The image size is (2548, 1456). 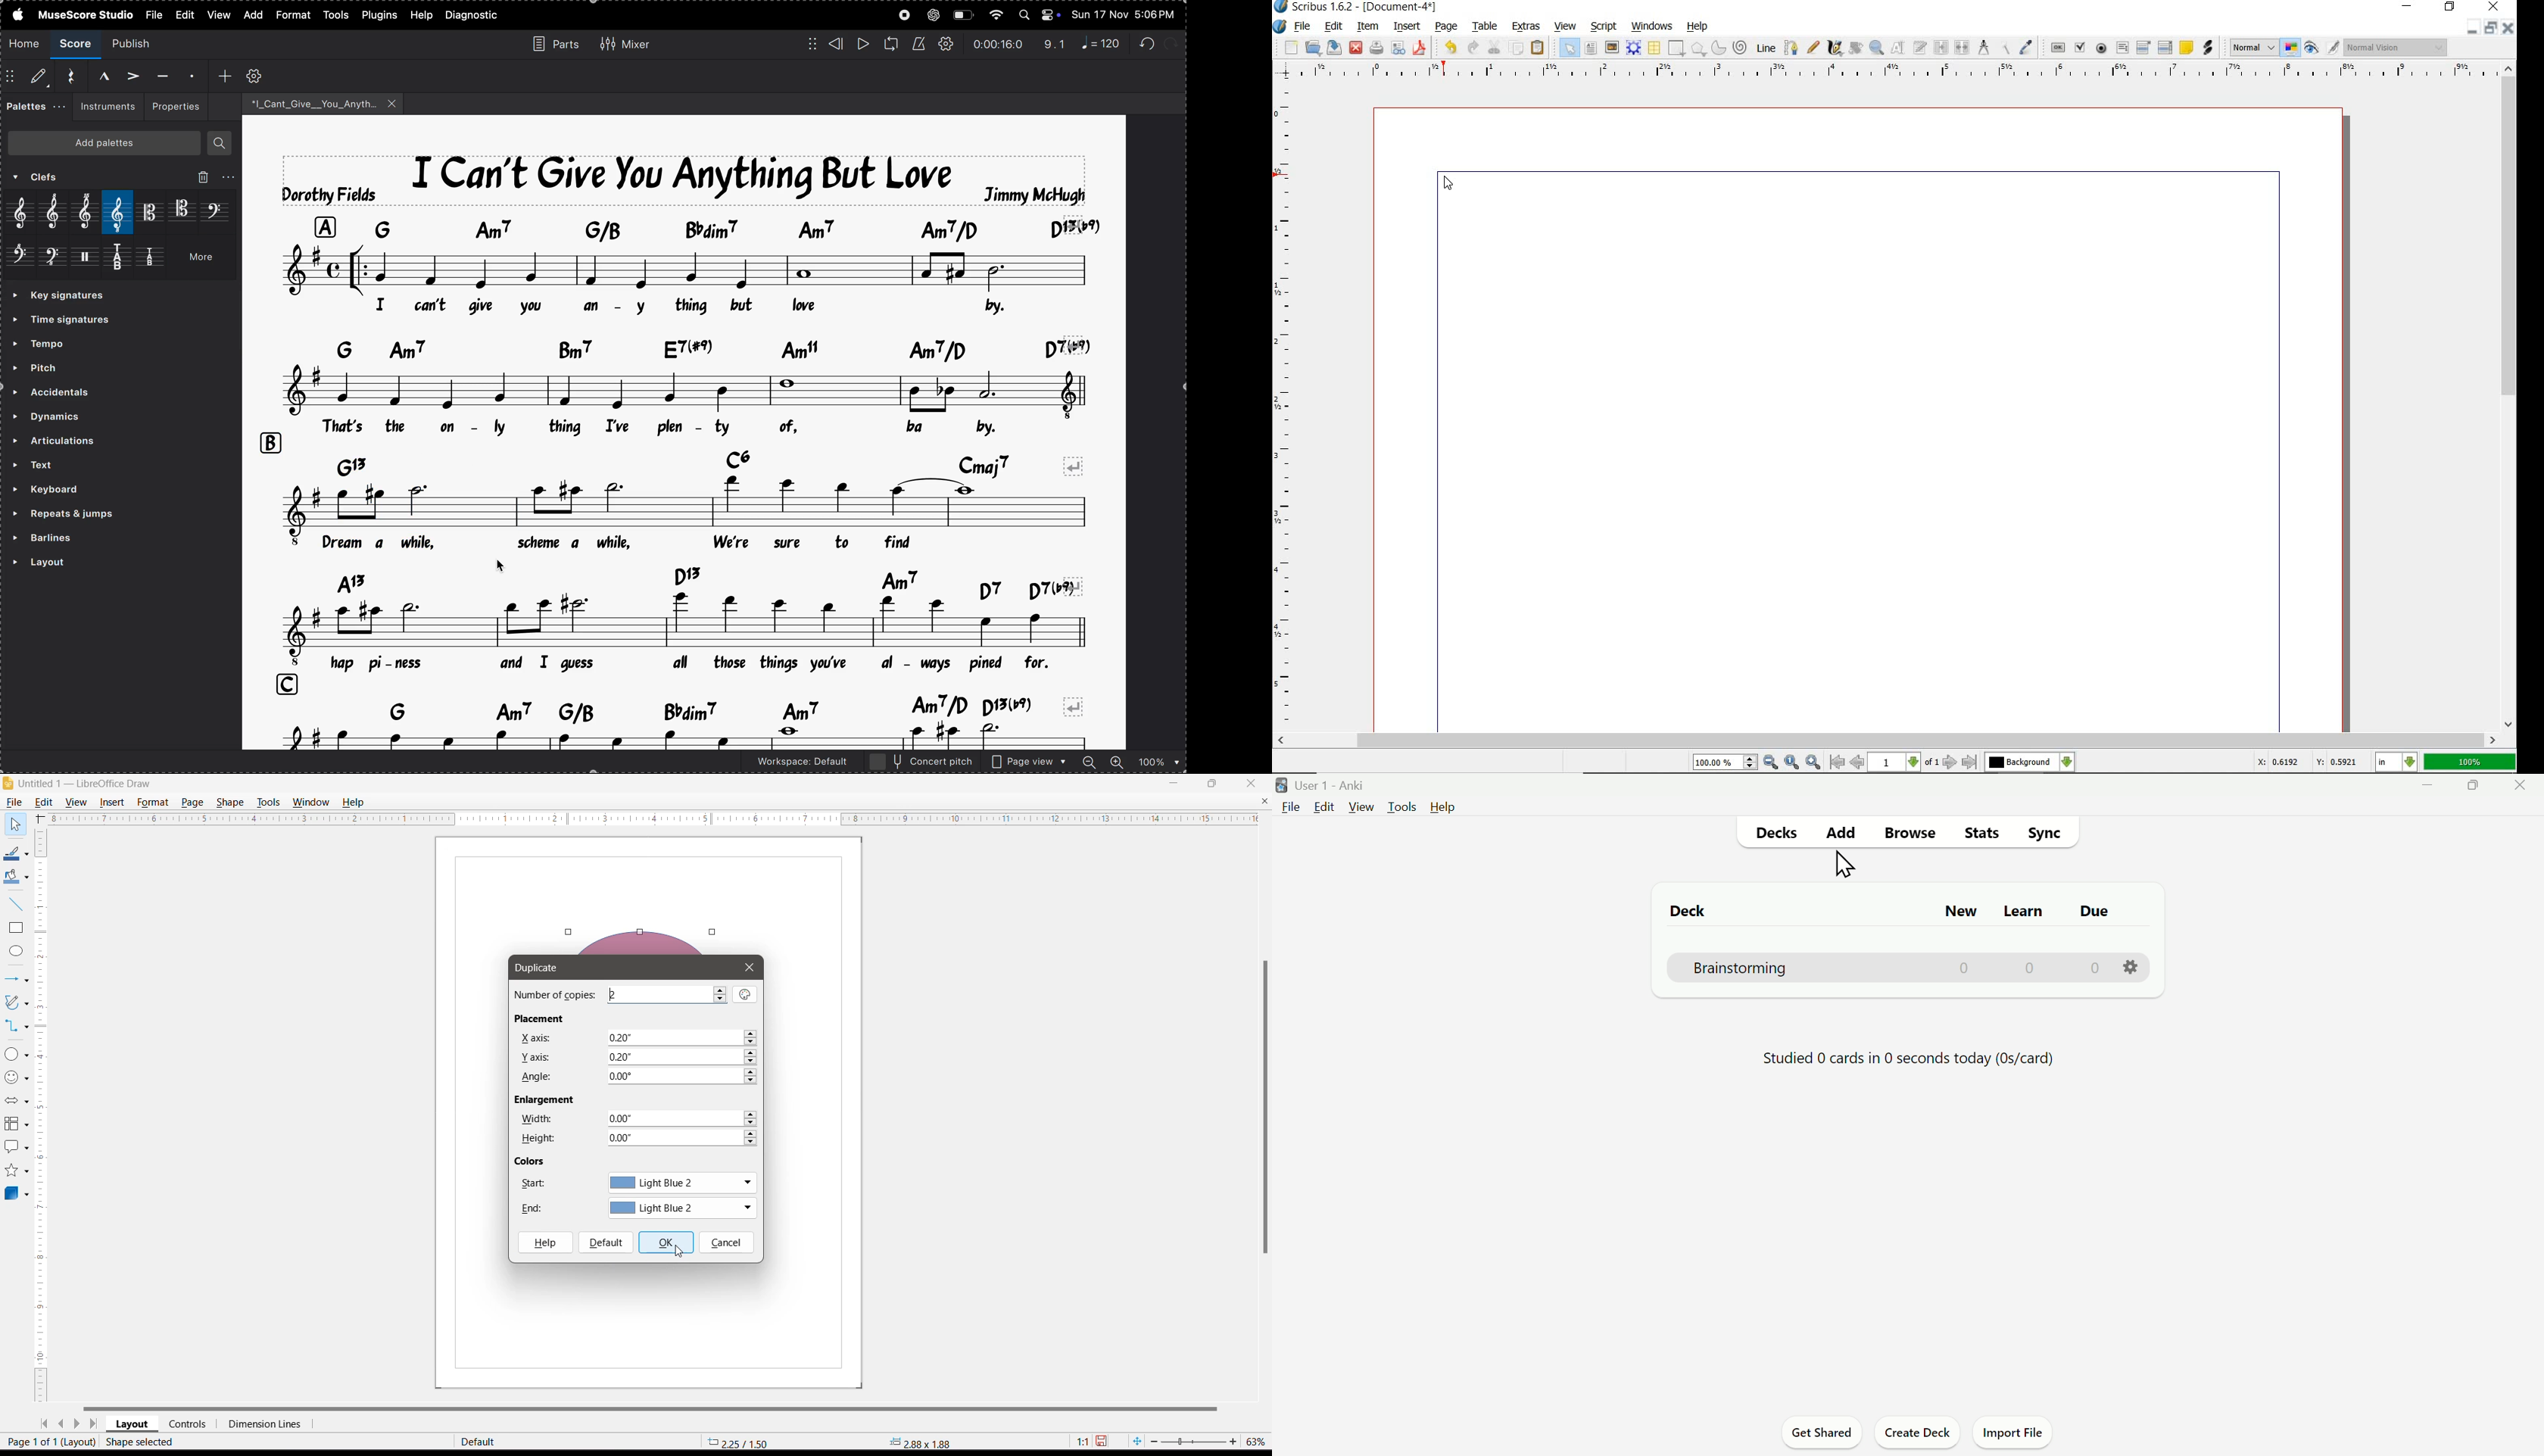 What do you see at coordinates (2253, 47) in the screenshot?
I see `Normal` at bounding box center [2253, 47].